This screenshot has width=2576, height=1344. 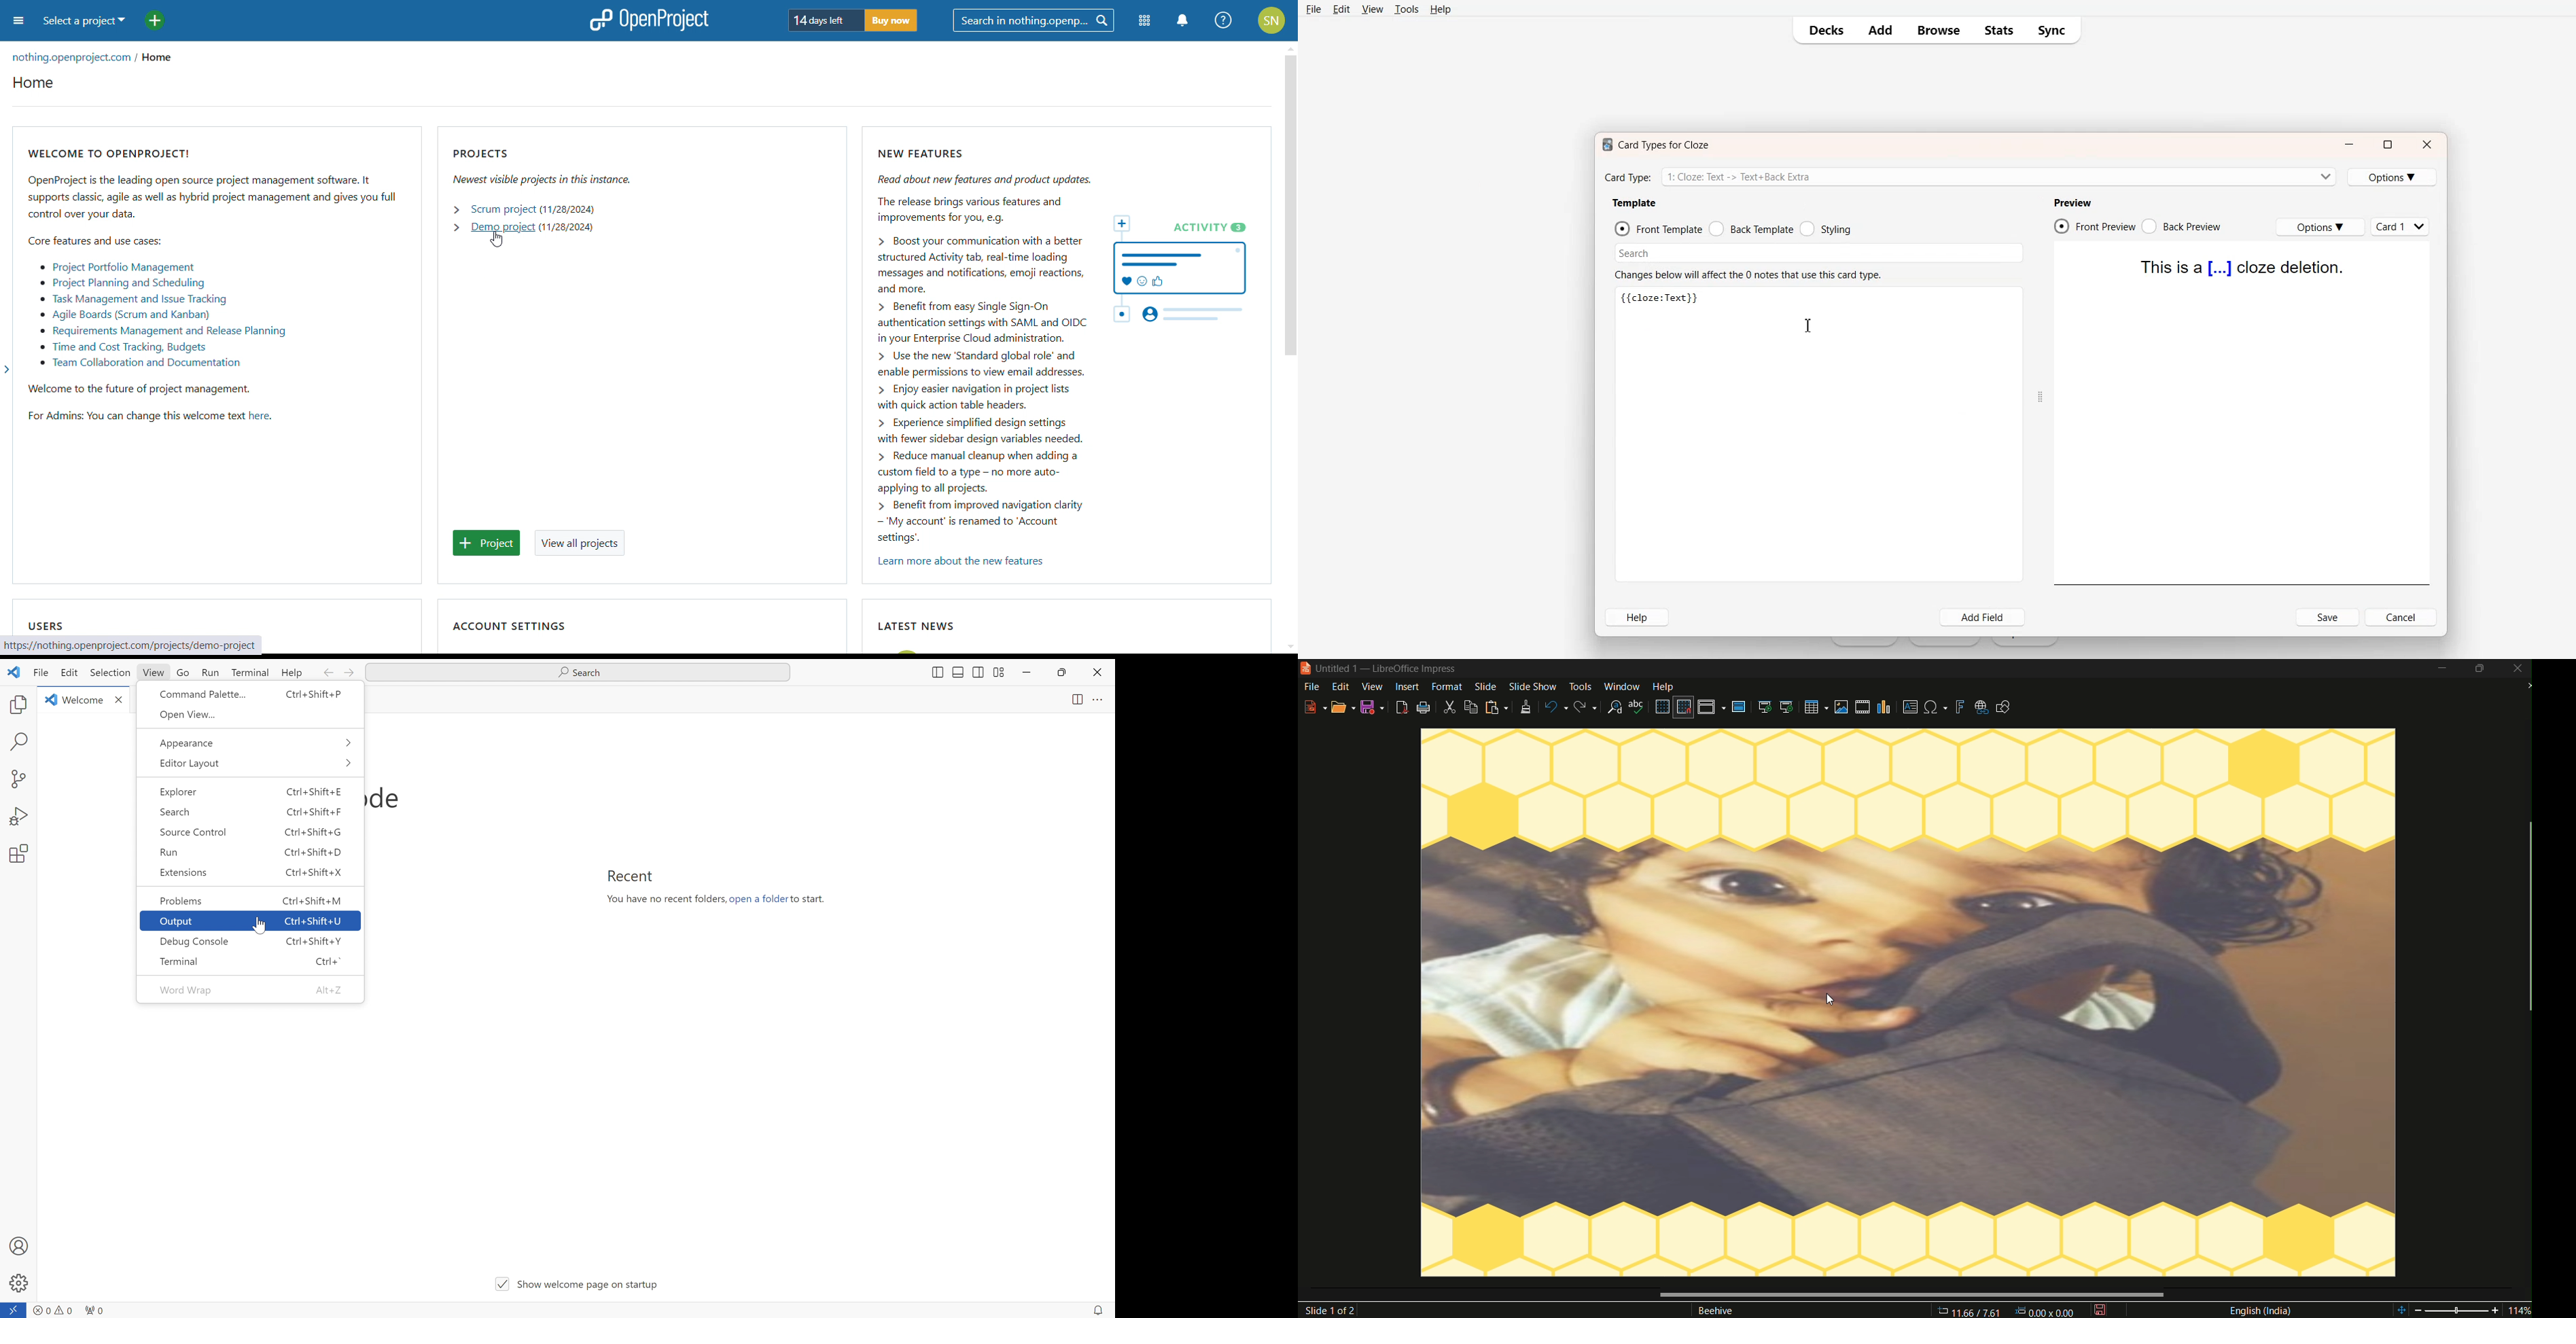 I want to click on code, so click(x=389, y=796).